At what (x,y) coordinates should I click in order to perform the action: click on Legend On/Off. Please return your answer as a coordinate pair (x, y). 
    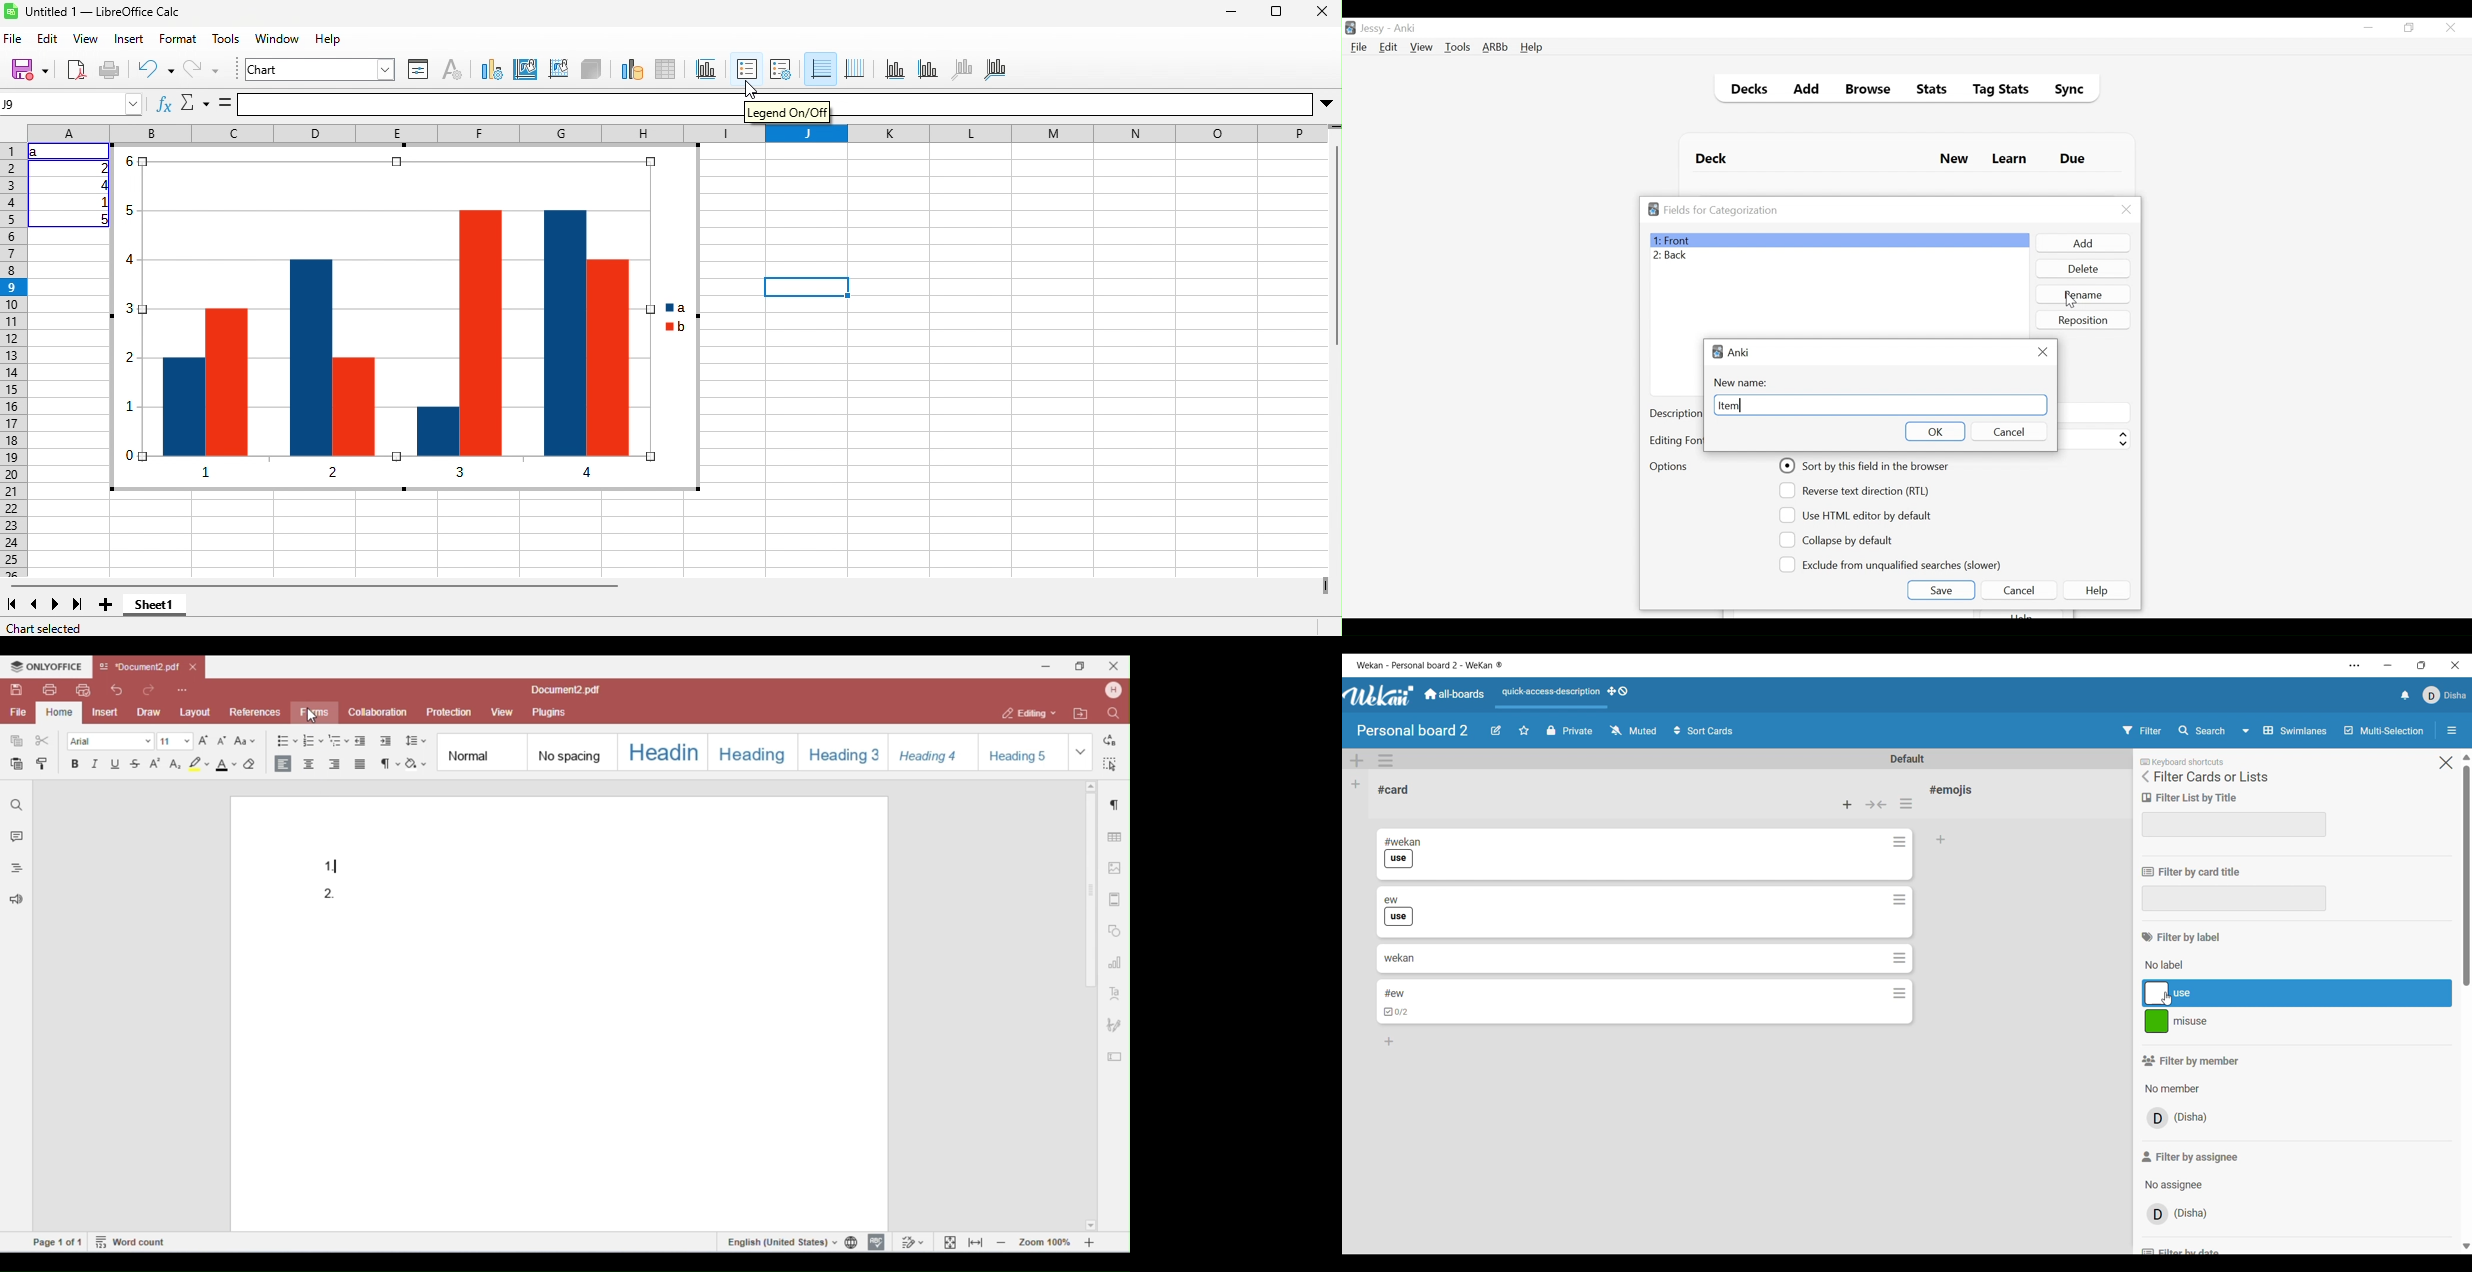
    Looking at the image, I should click on (787, 112).